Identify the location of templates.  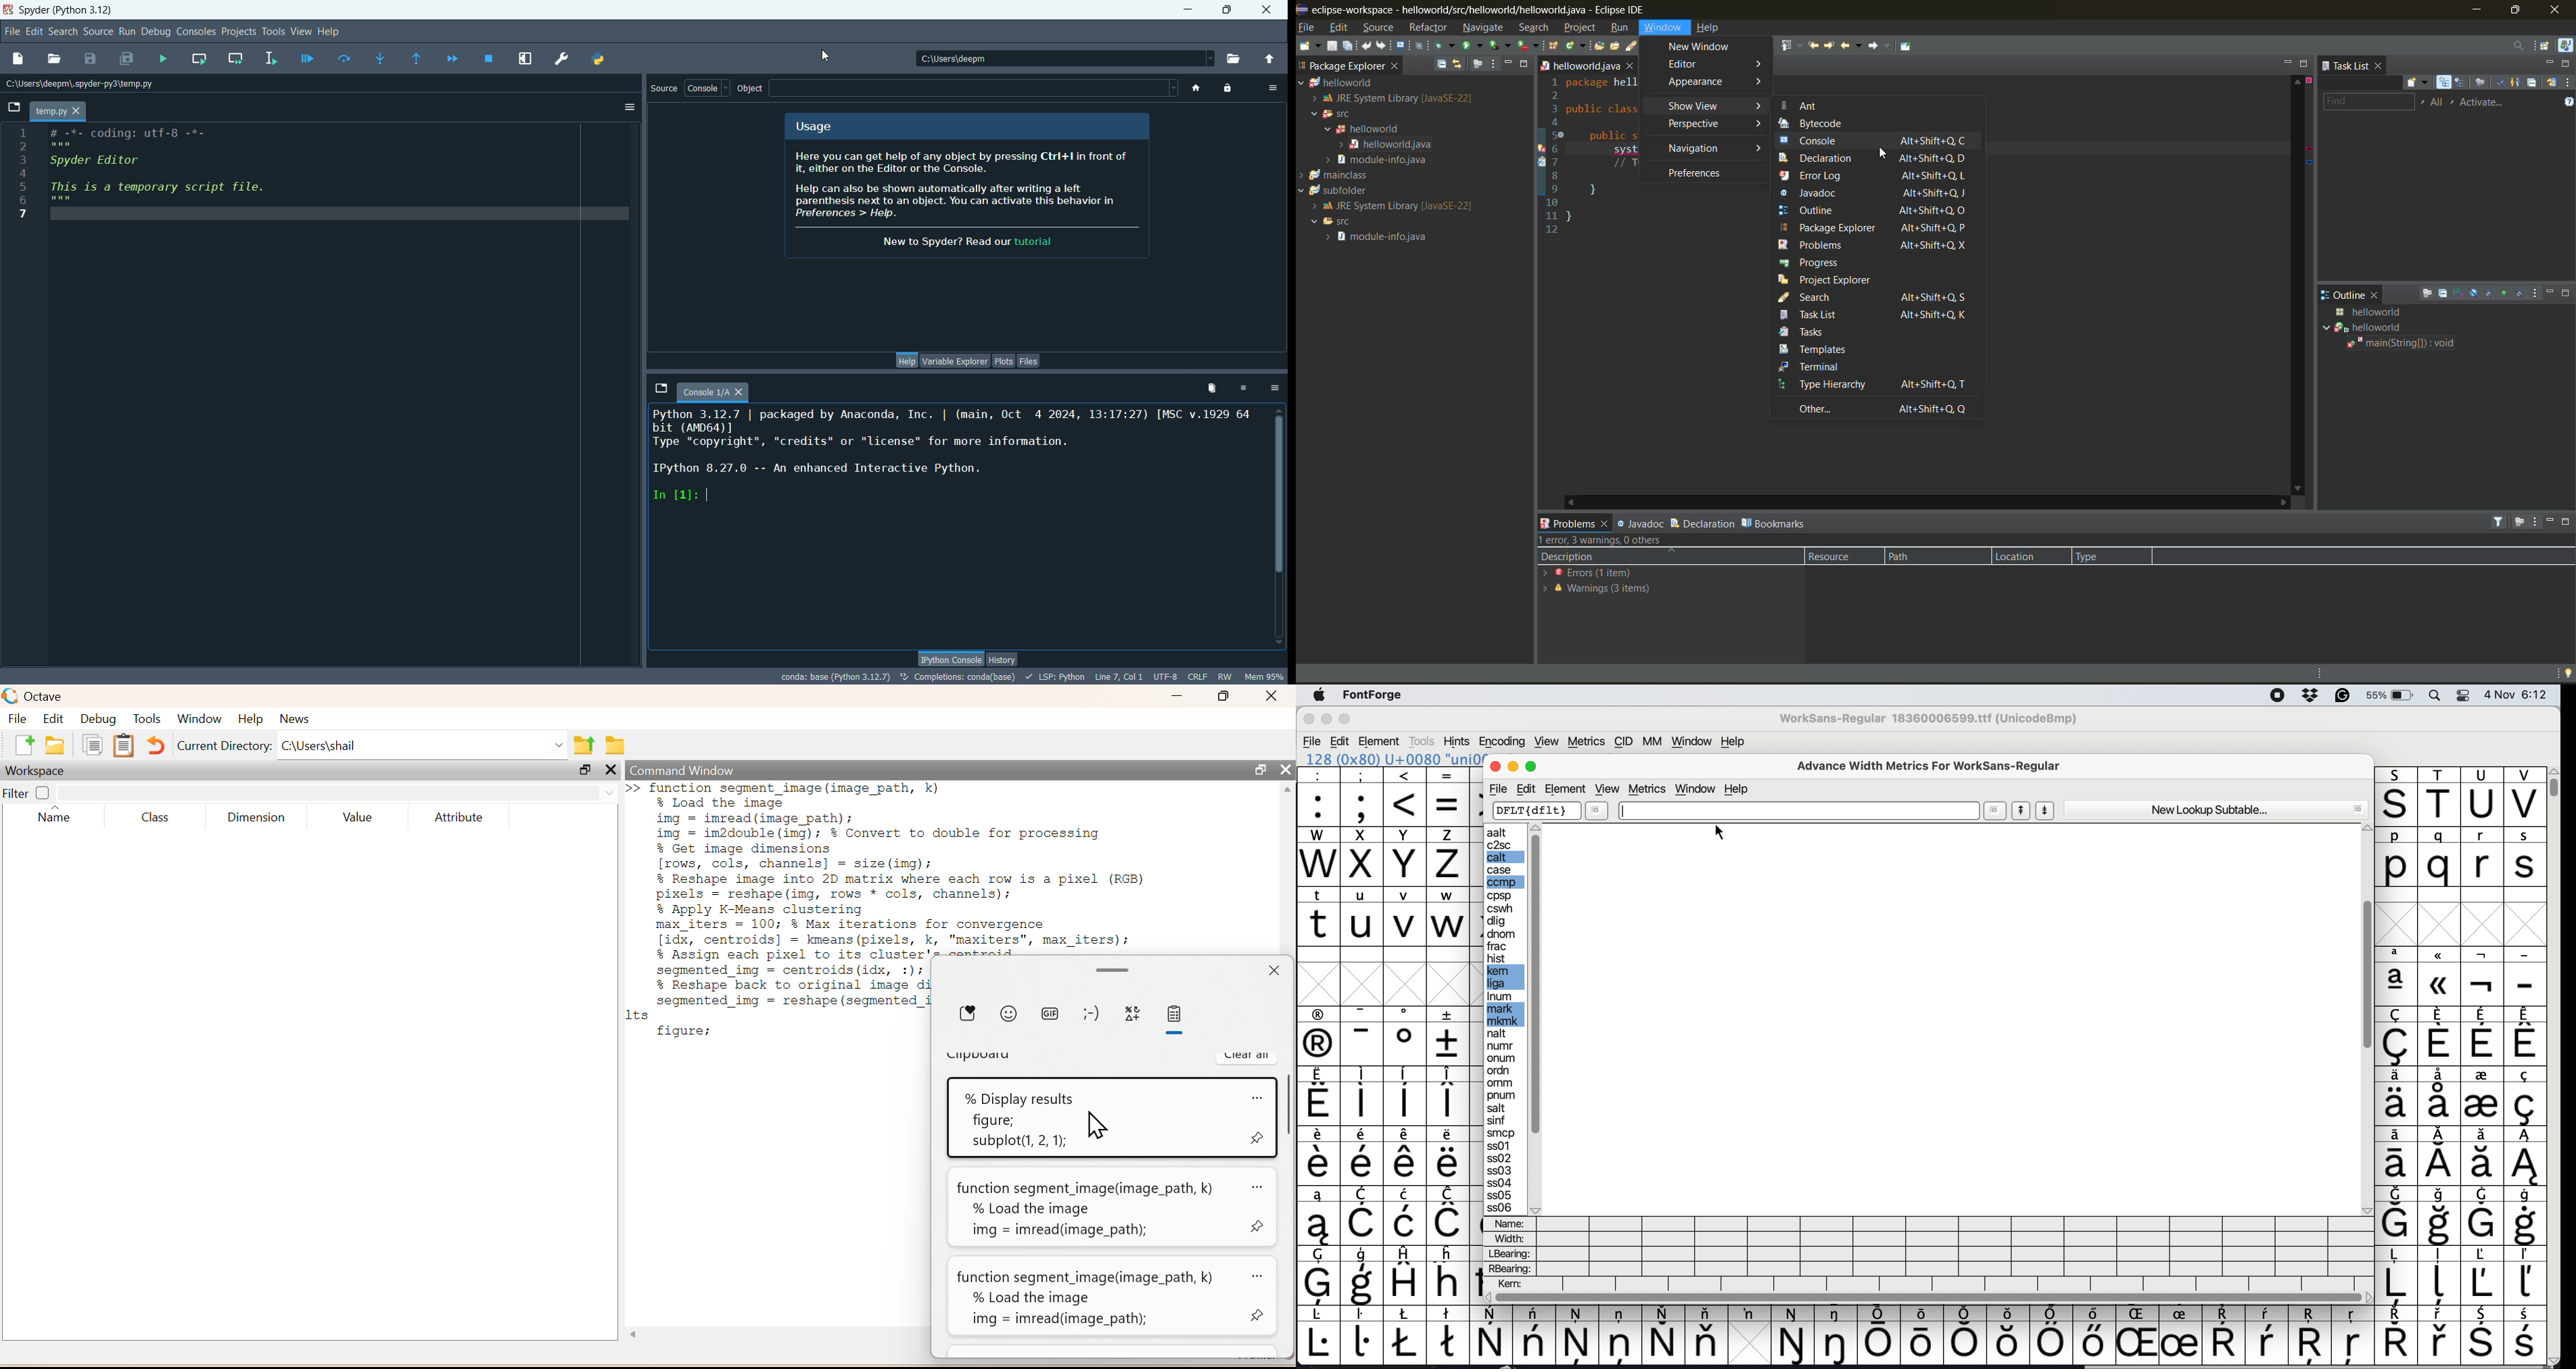
(1818, 348).